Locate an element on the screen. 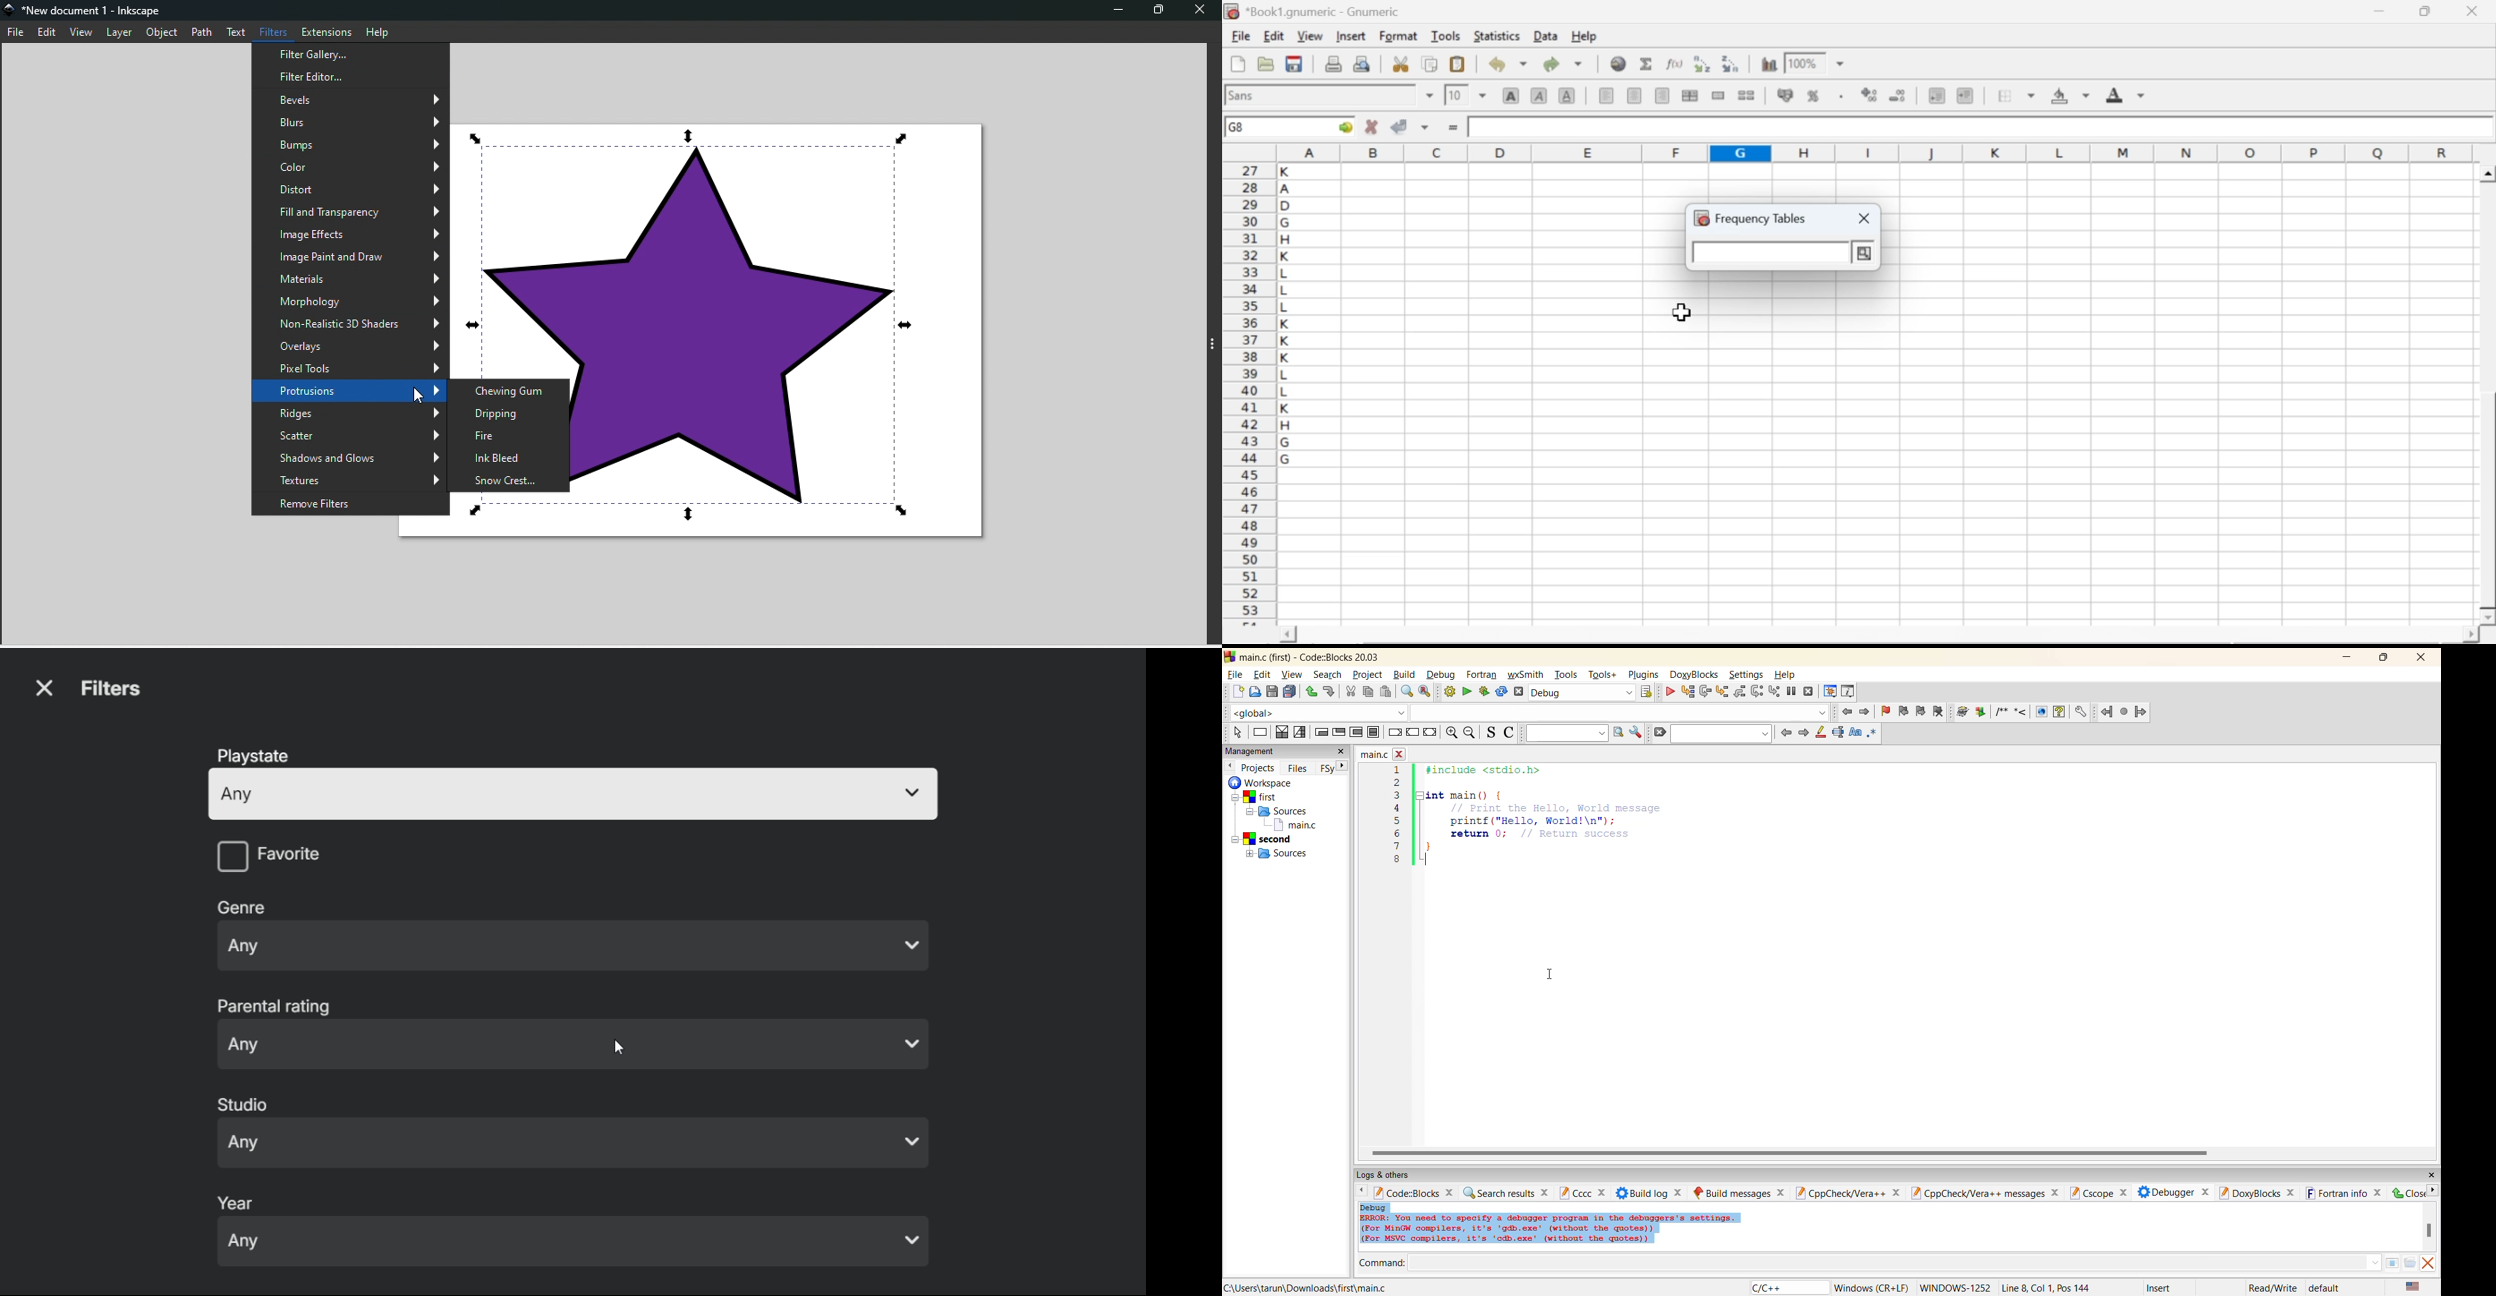  minimize is located at coordinates (2381, 11).